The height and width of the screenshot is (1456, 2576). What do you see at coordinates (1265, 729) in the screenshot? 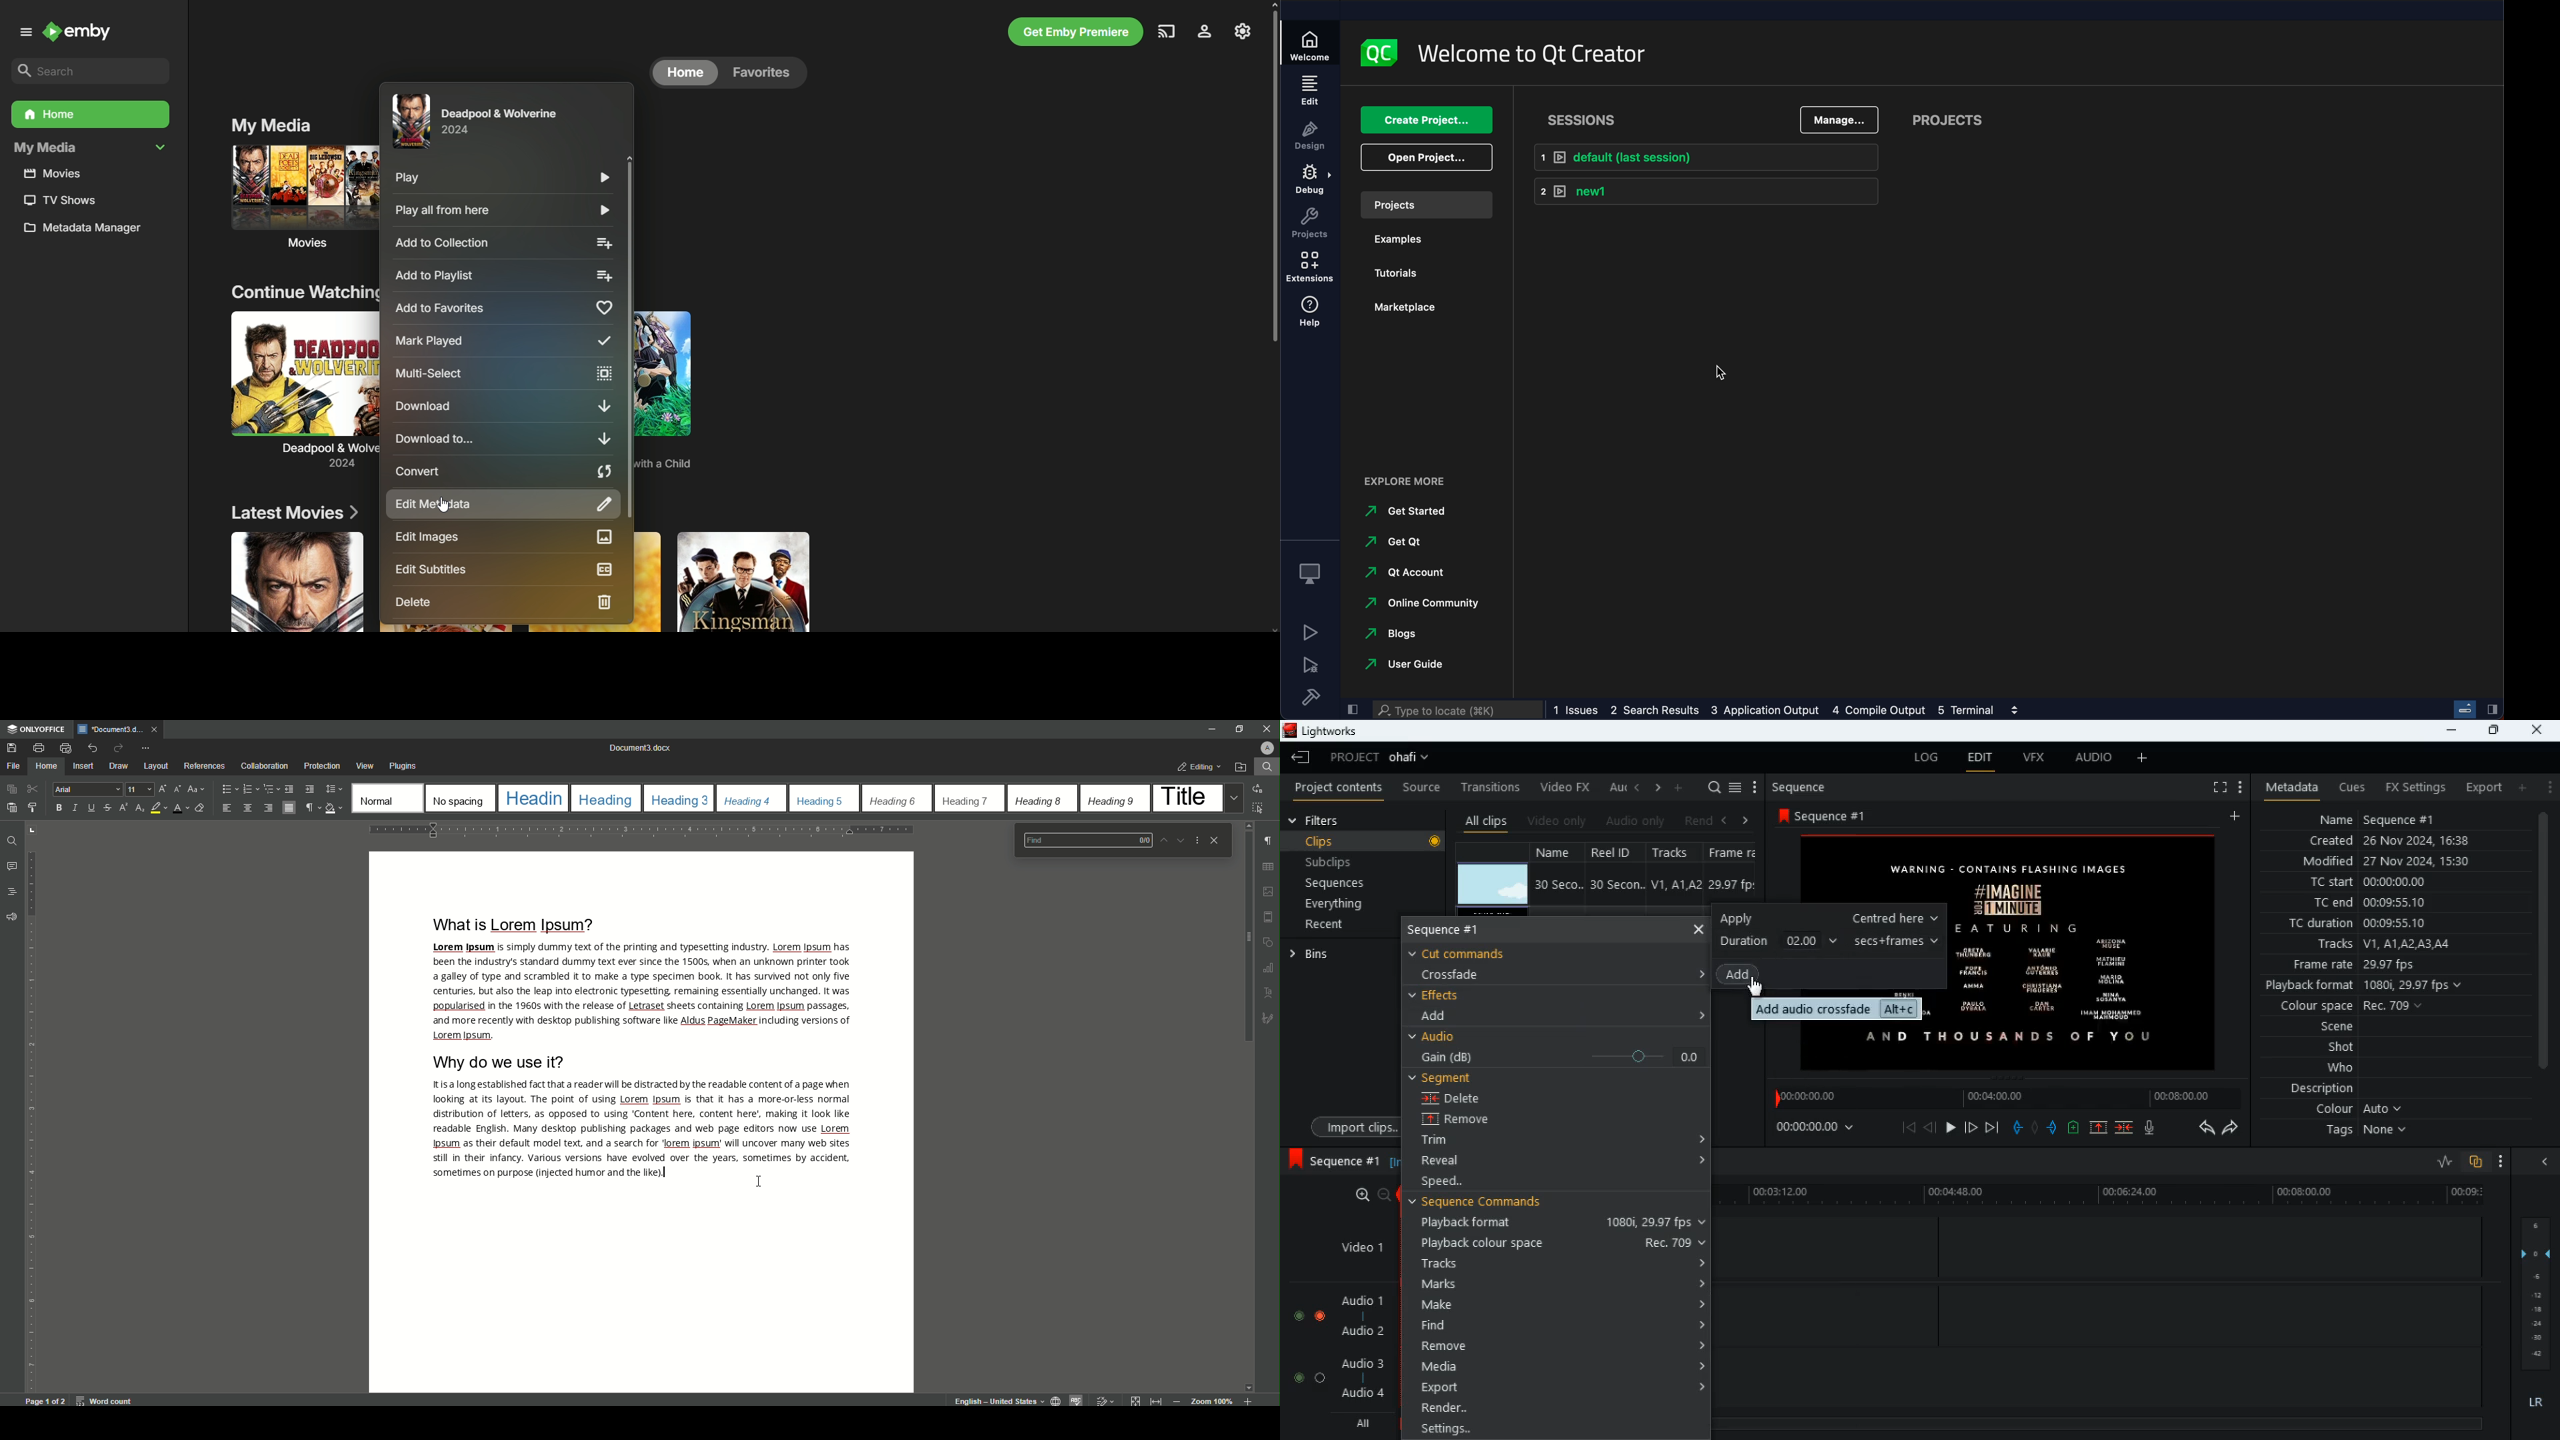
I see `Close` at bounding box center [1265, 729].